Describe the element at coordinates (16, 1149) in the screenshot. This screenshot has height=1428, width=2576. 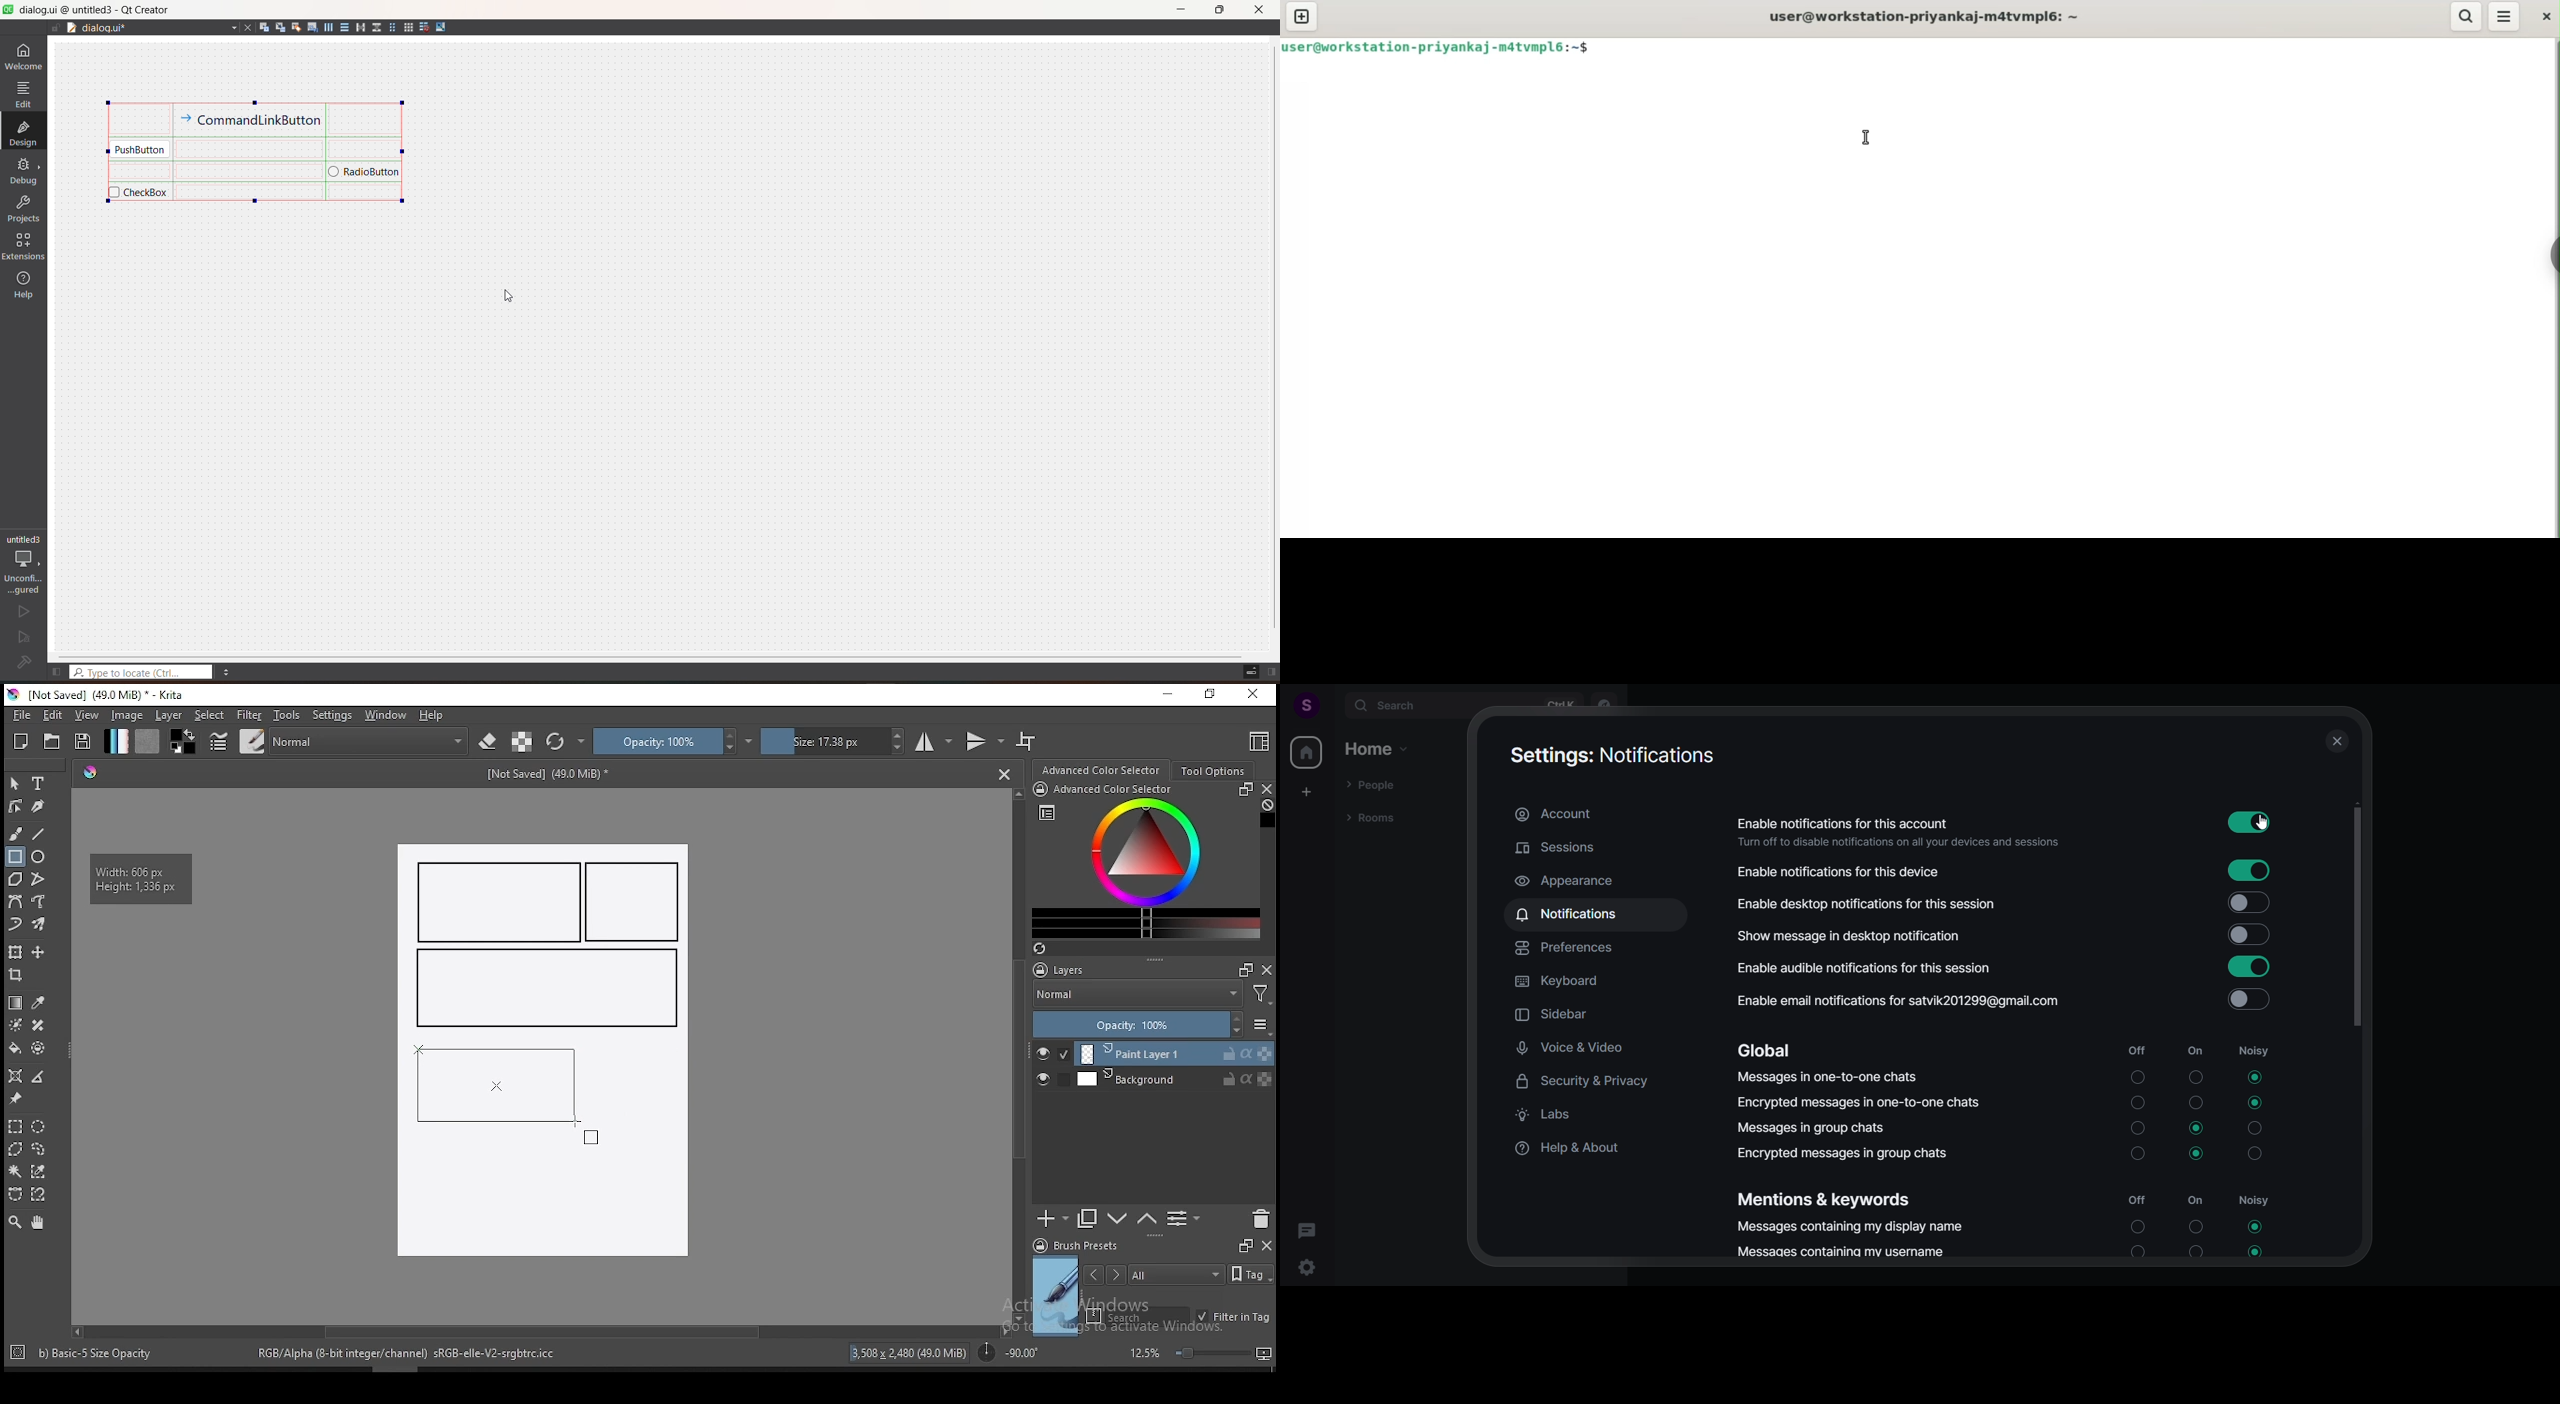
I see `polygon selection tool` at that location.